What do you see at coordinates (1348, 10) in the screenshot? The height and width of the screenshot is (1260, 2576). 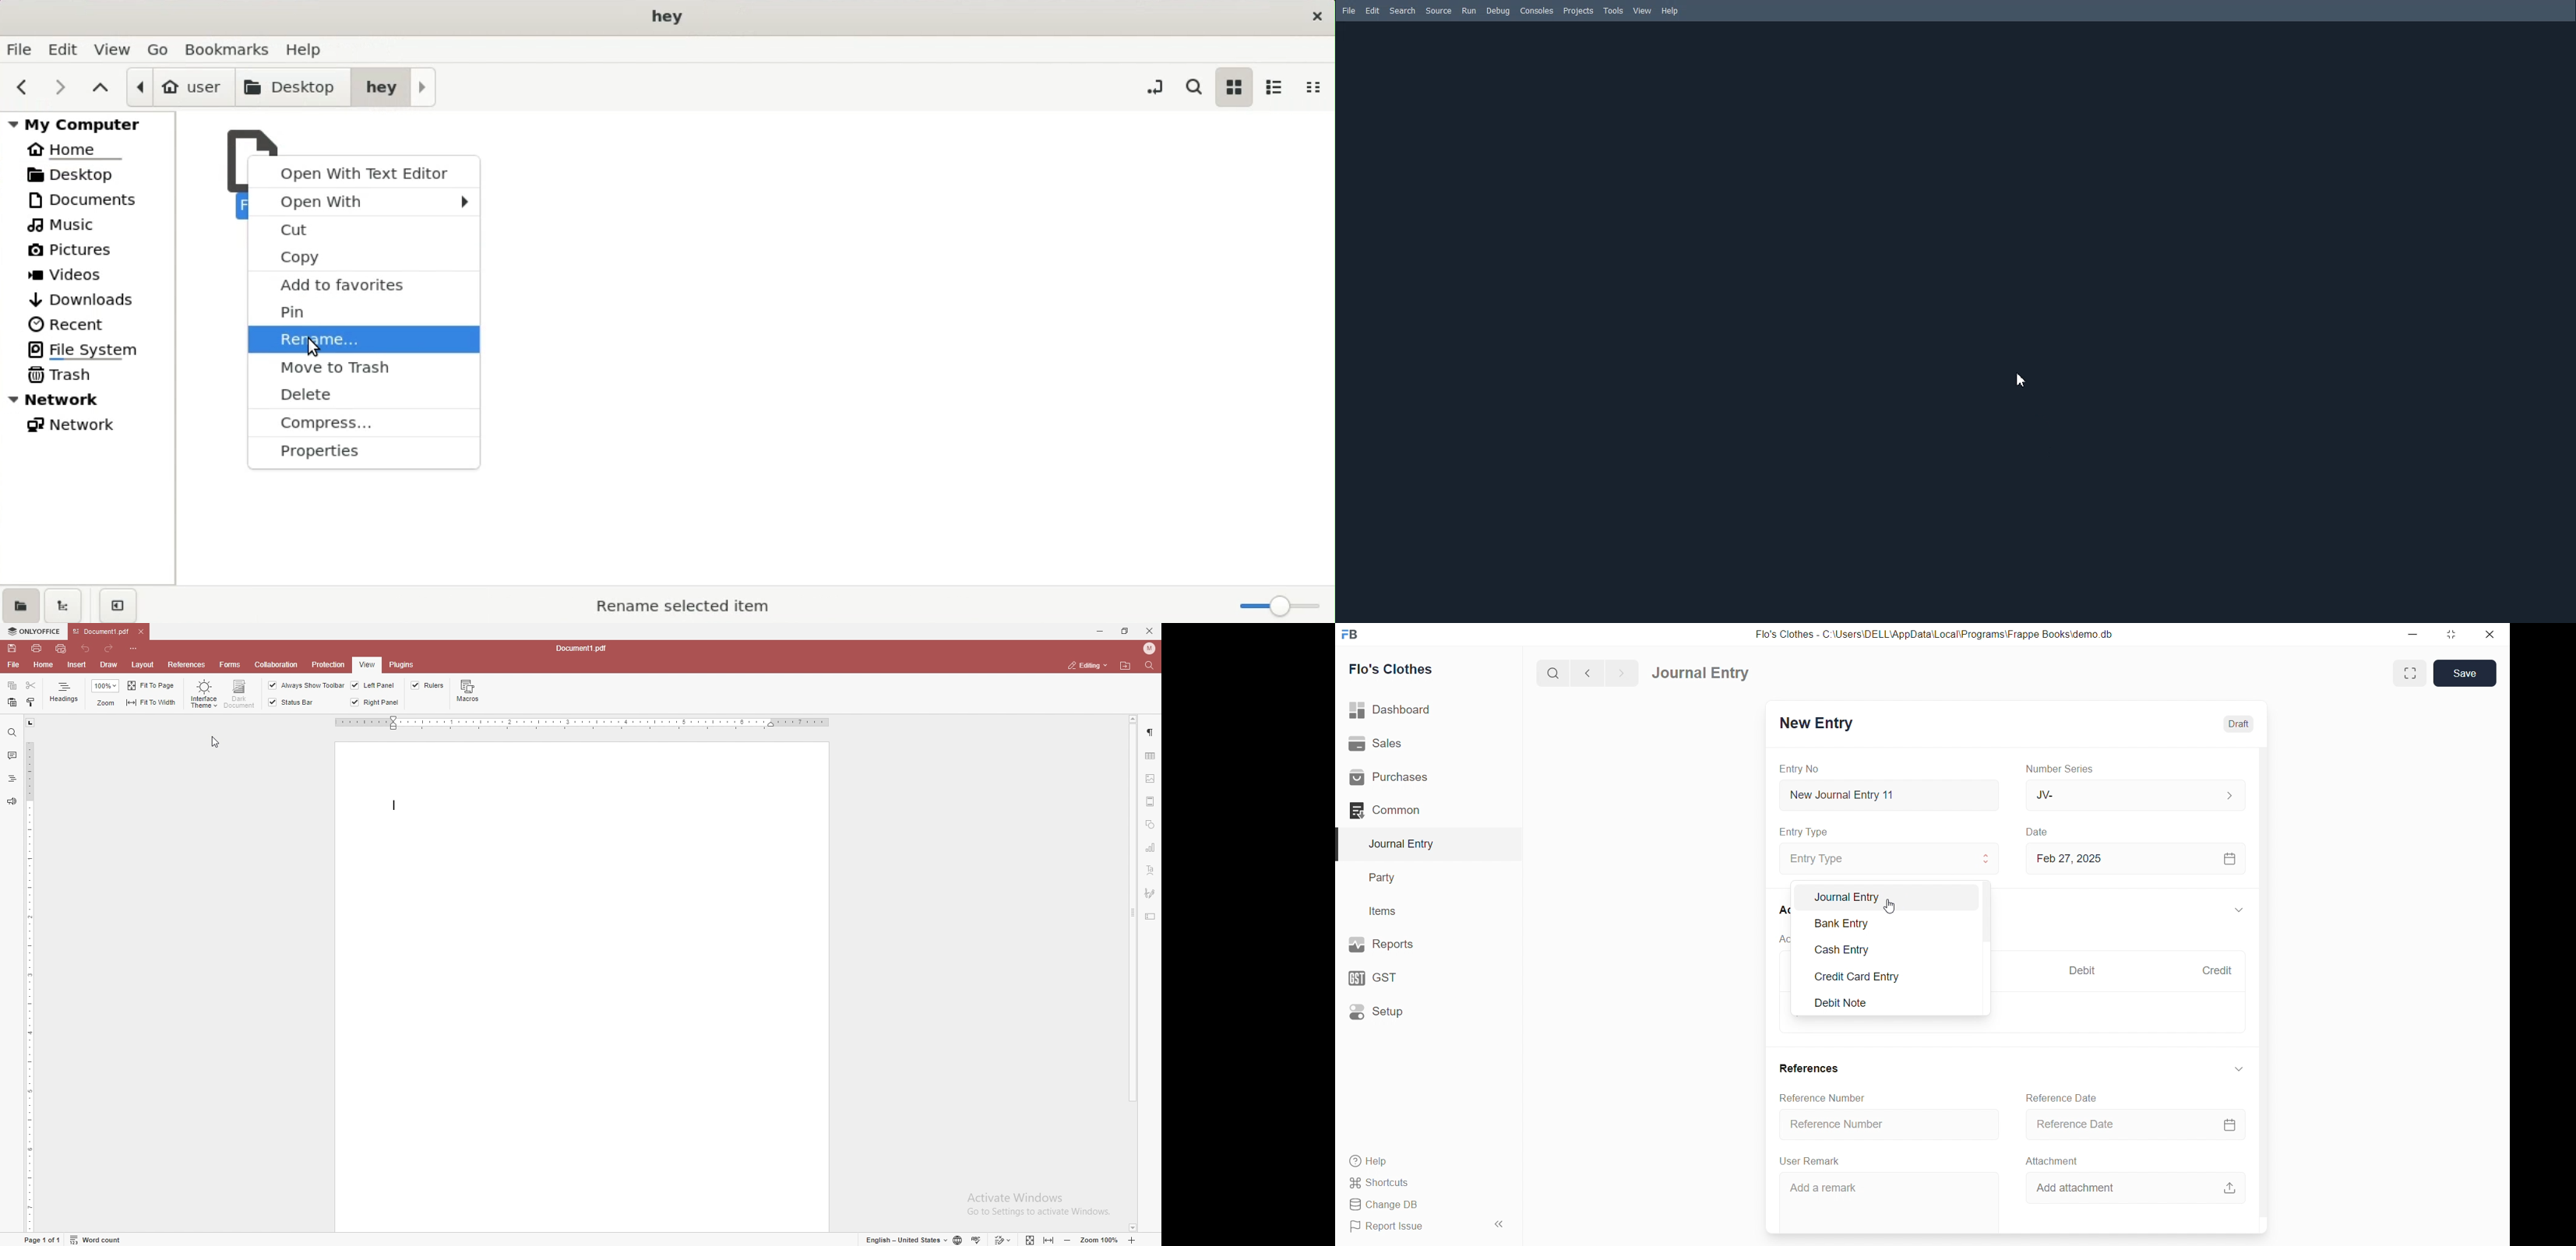 I see `File` at bounding box center [1348, 10].